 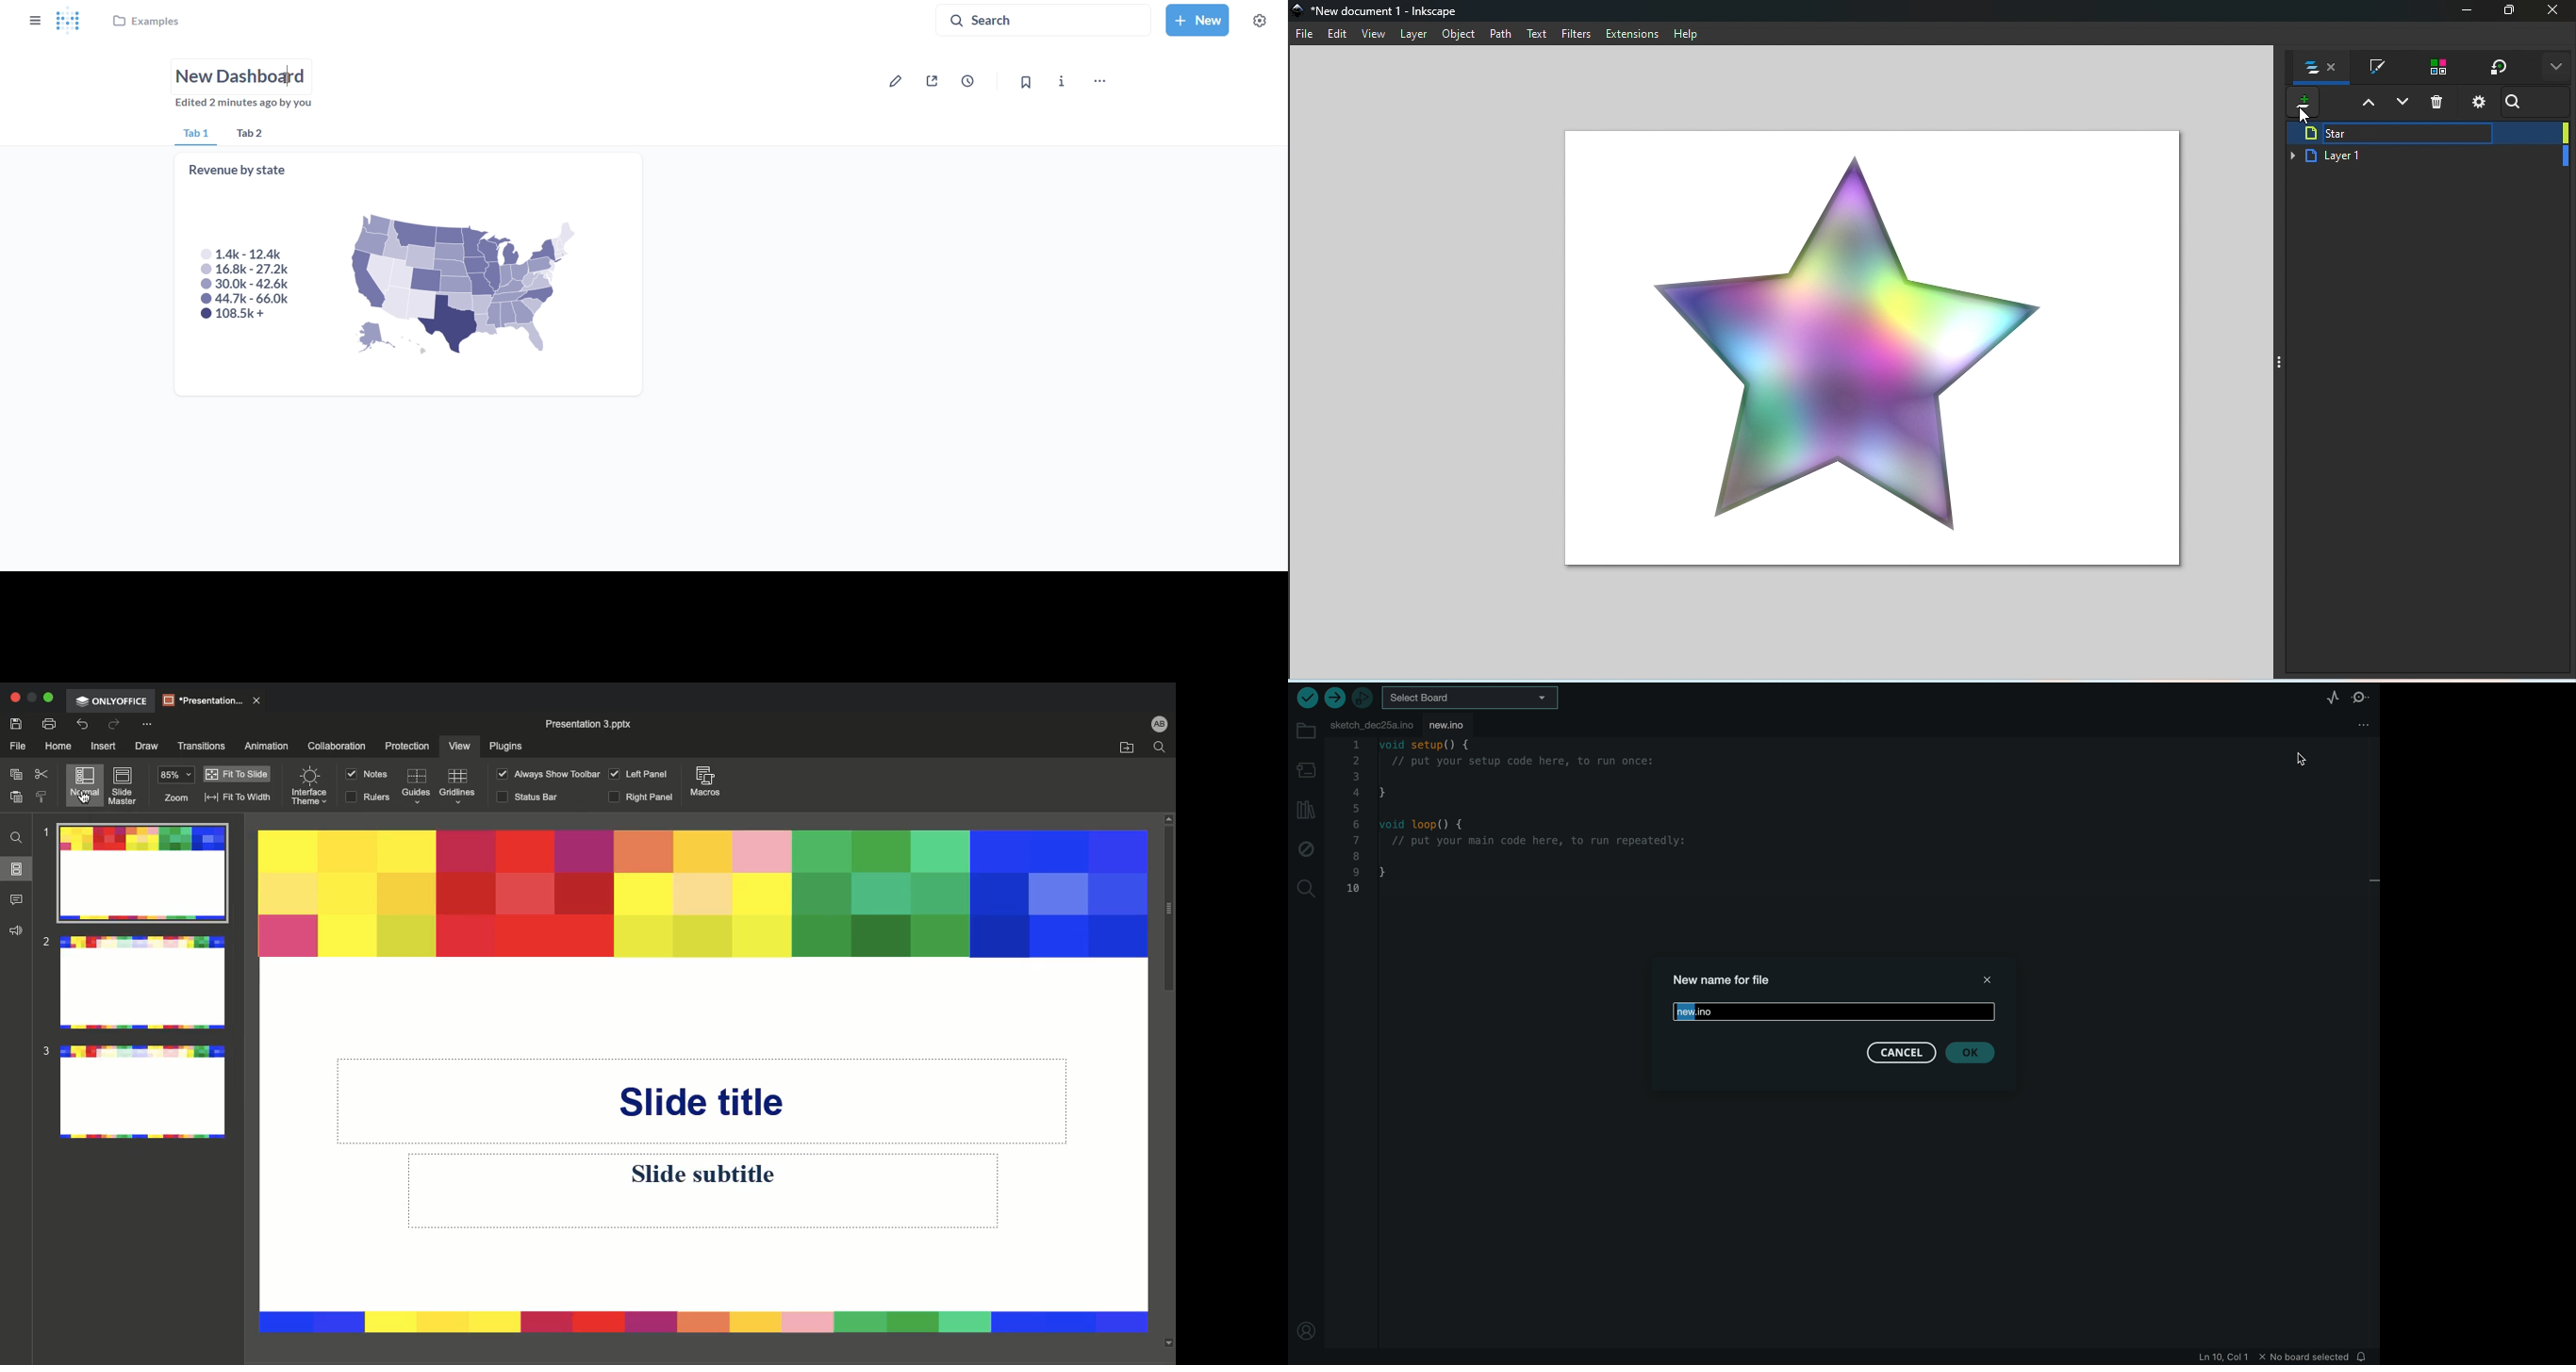 What do you see at coordinates (114, 700) in the screenshot?
I see `OnlyOffice` at bounding box center [114, 700].